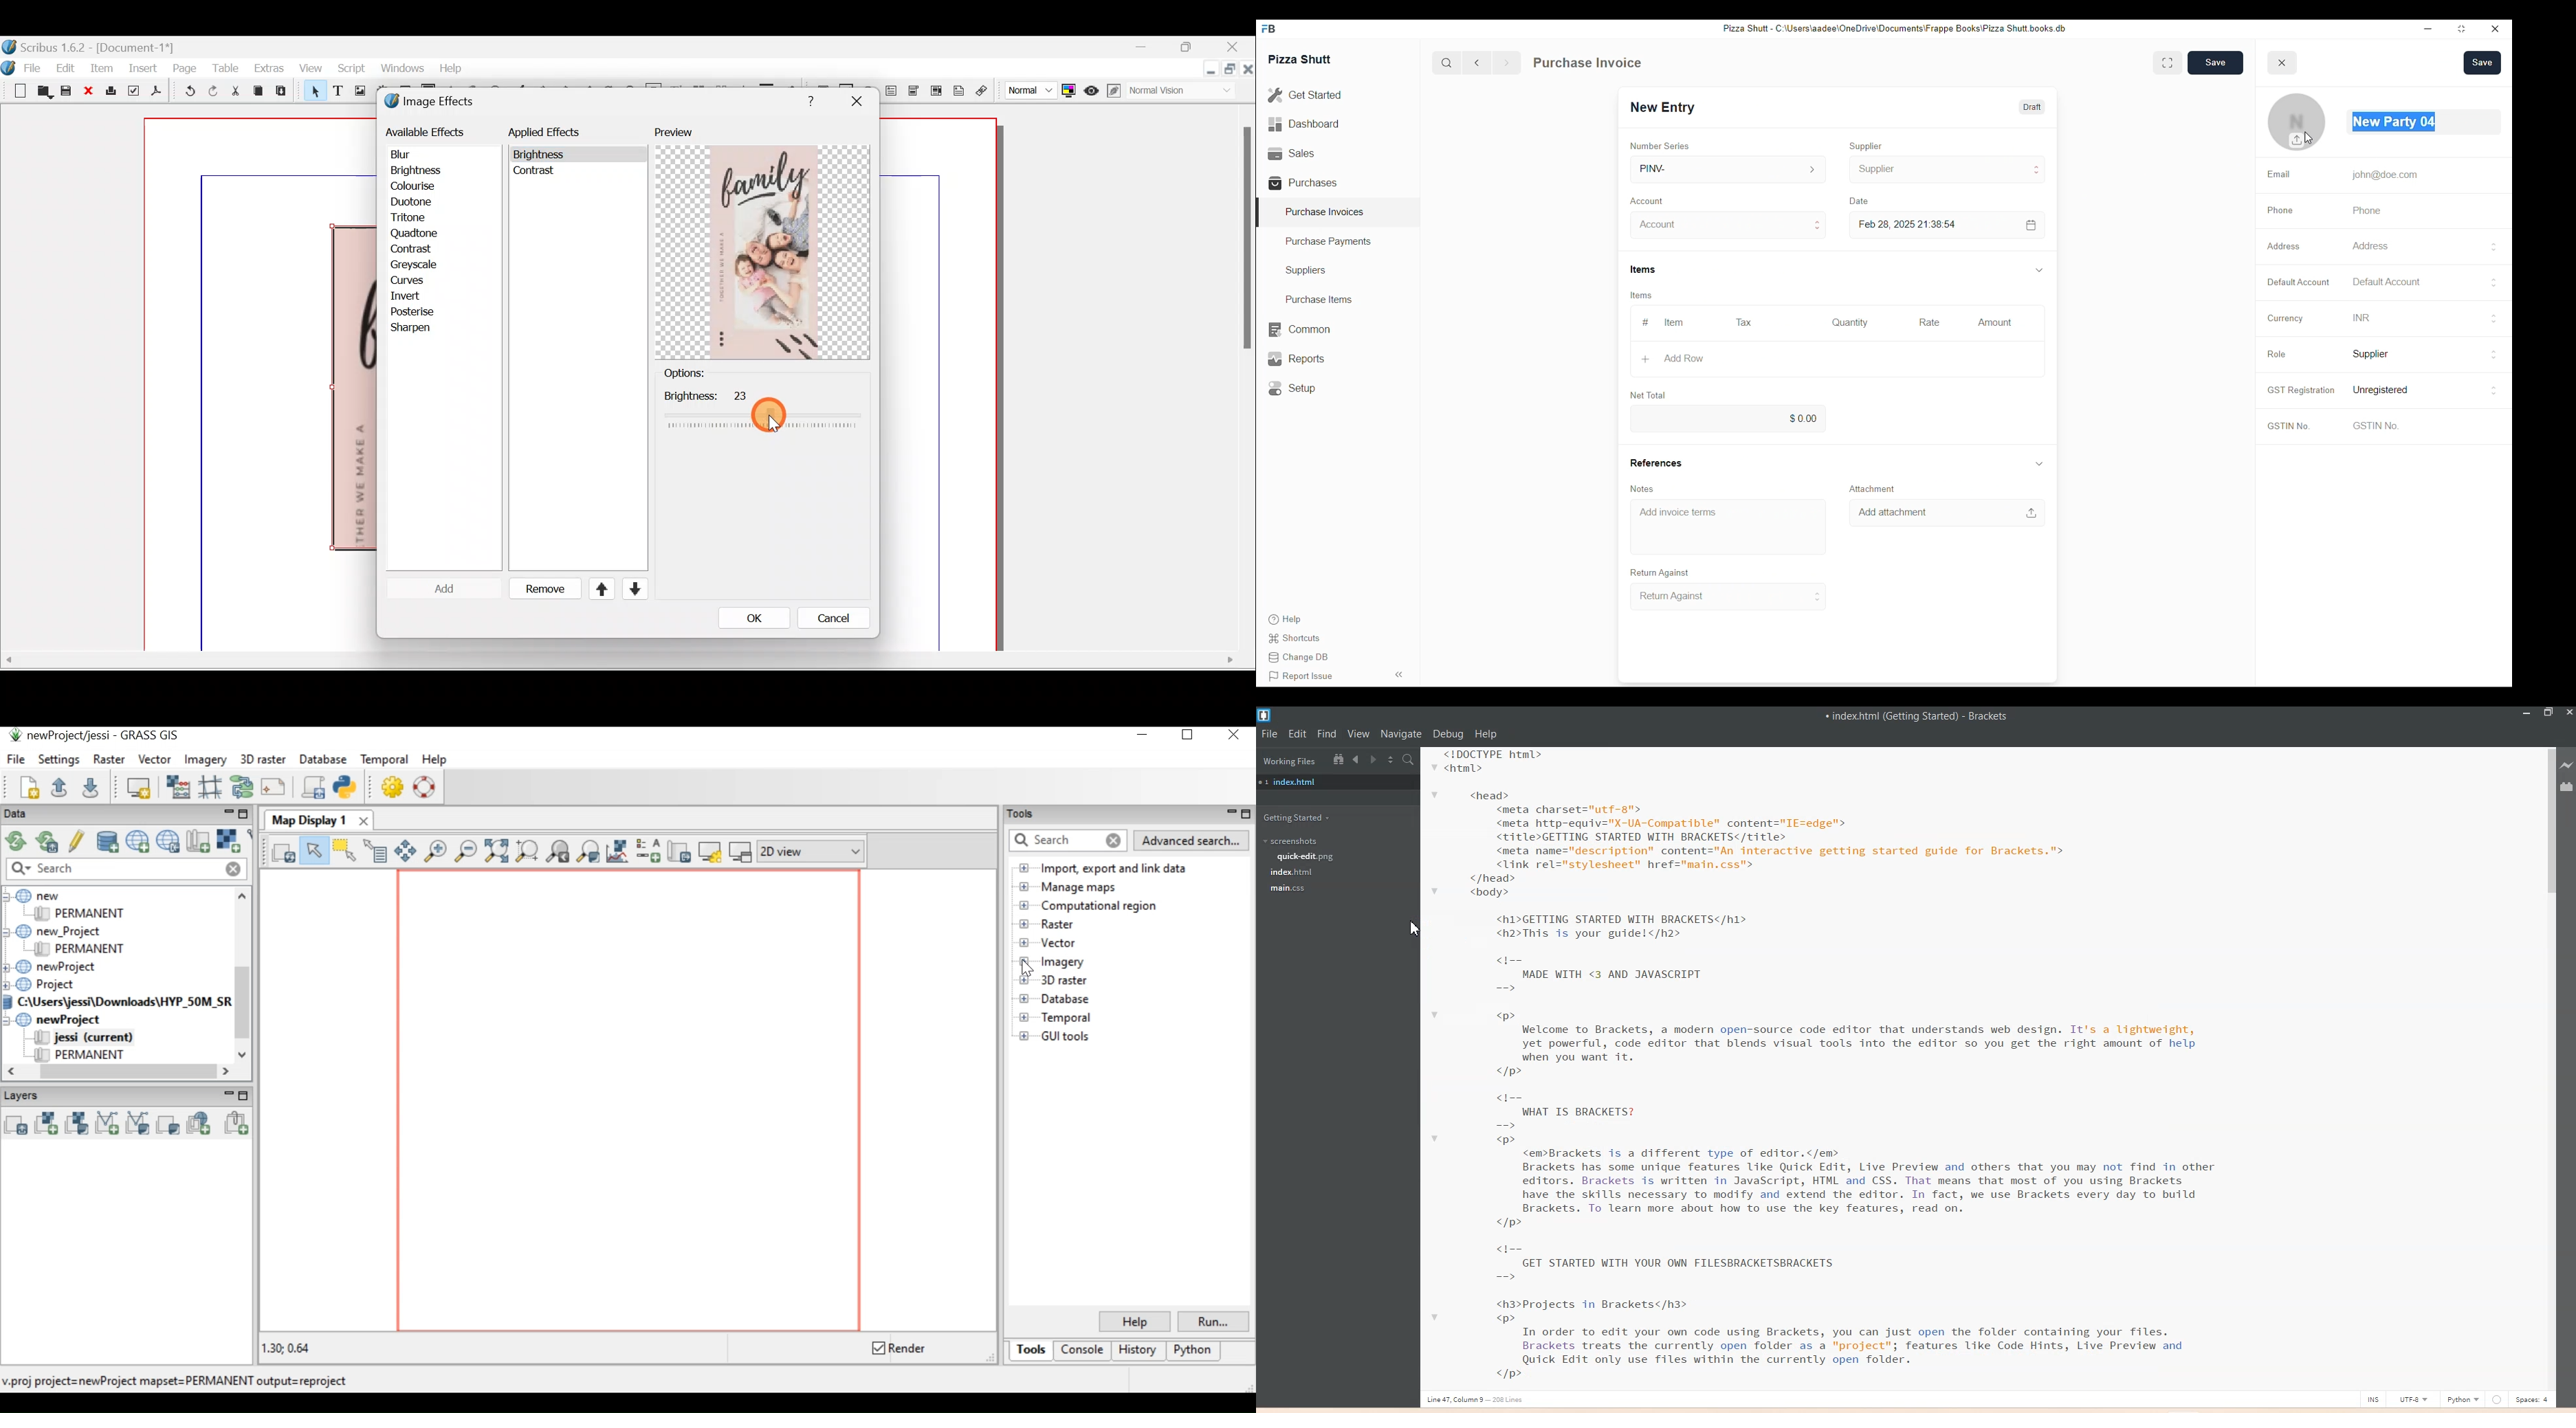 The height and width of the screenshot is (1428, 2576). I want to click on Purchase Invoices, so click(1325, 211).